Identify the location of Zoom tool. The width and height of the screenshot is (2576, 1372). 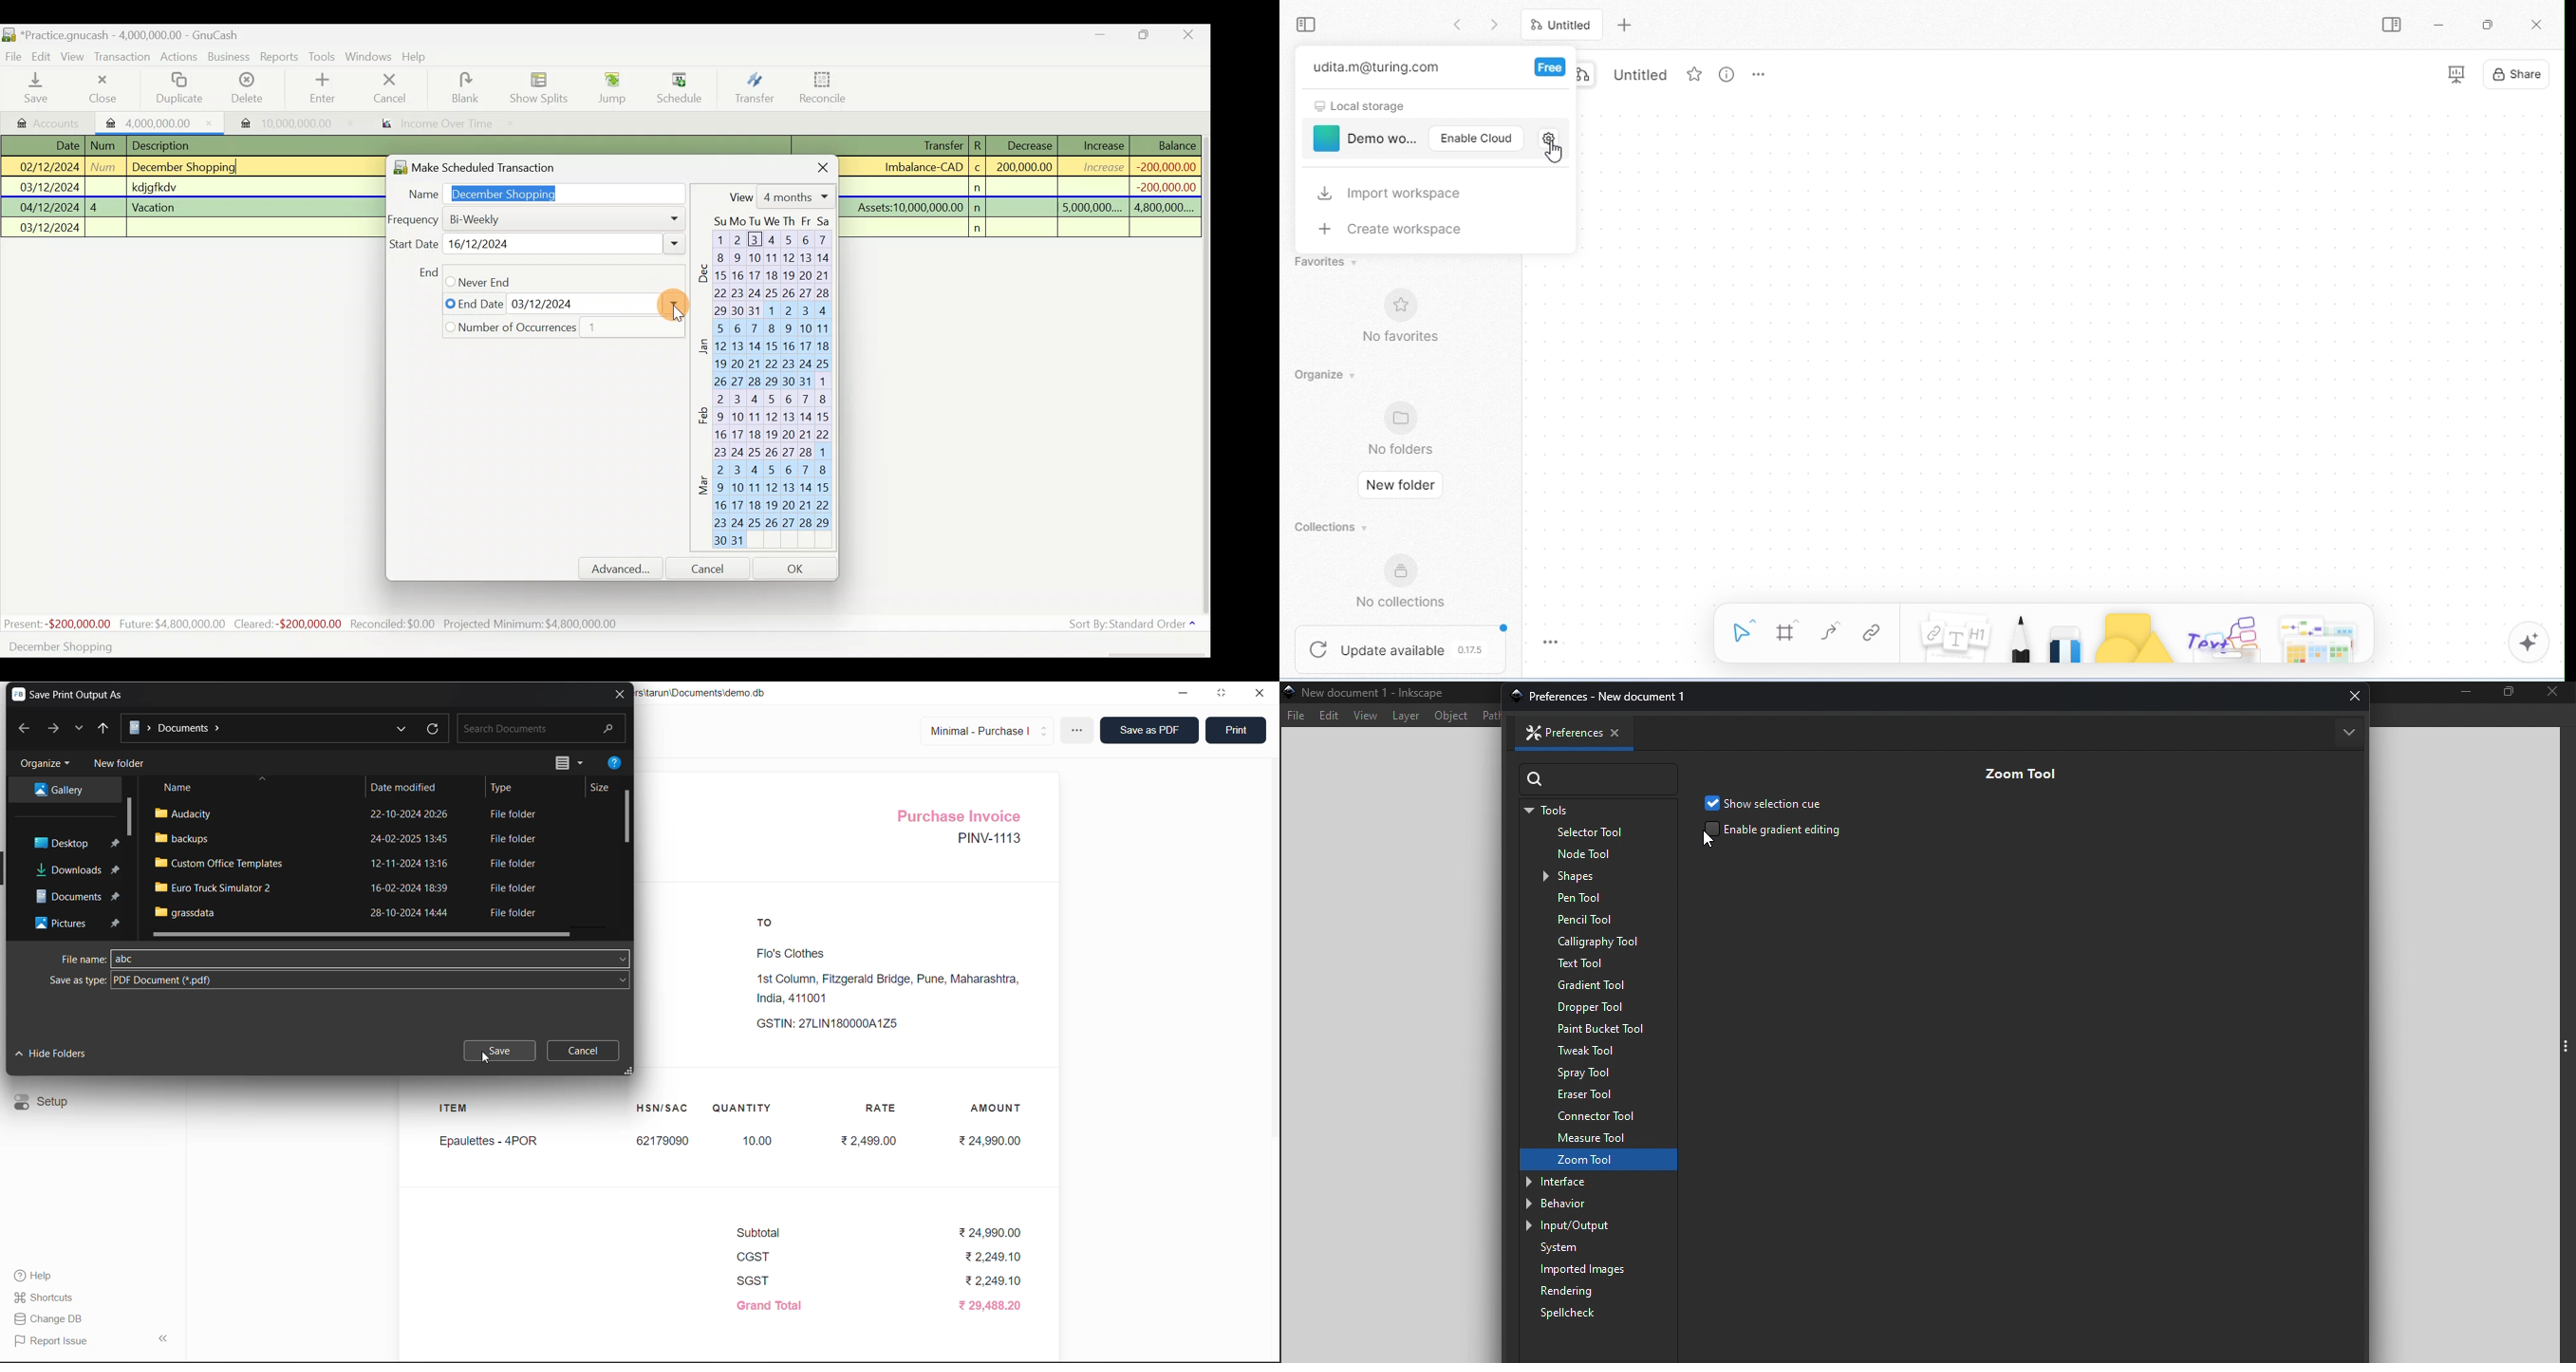
(2020, 773).